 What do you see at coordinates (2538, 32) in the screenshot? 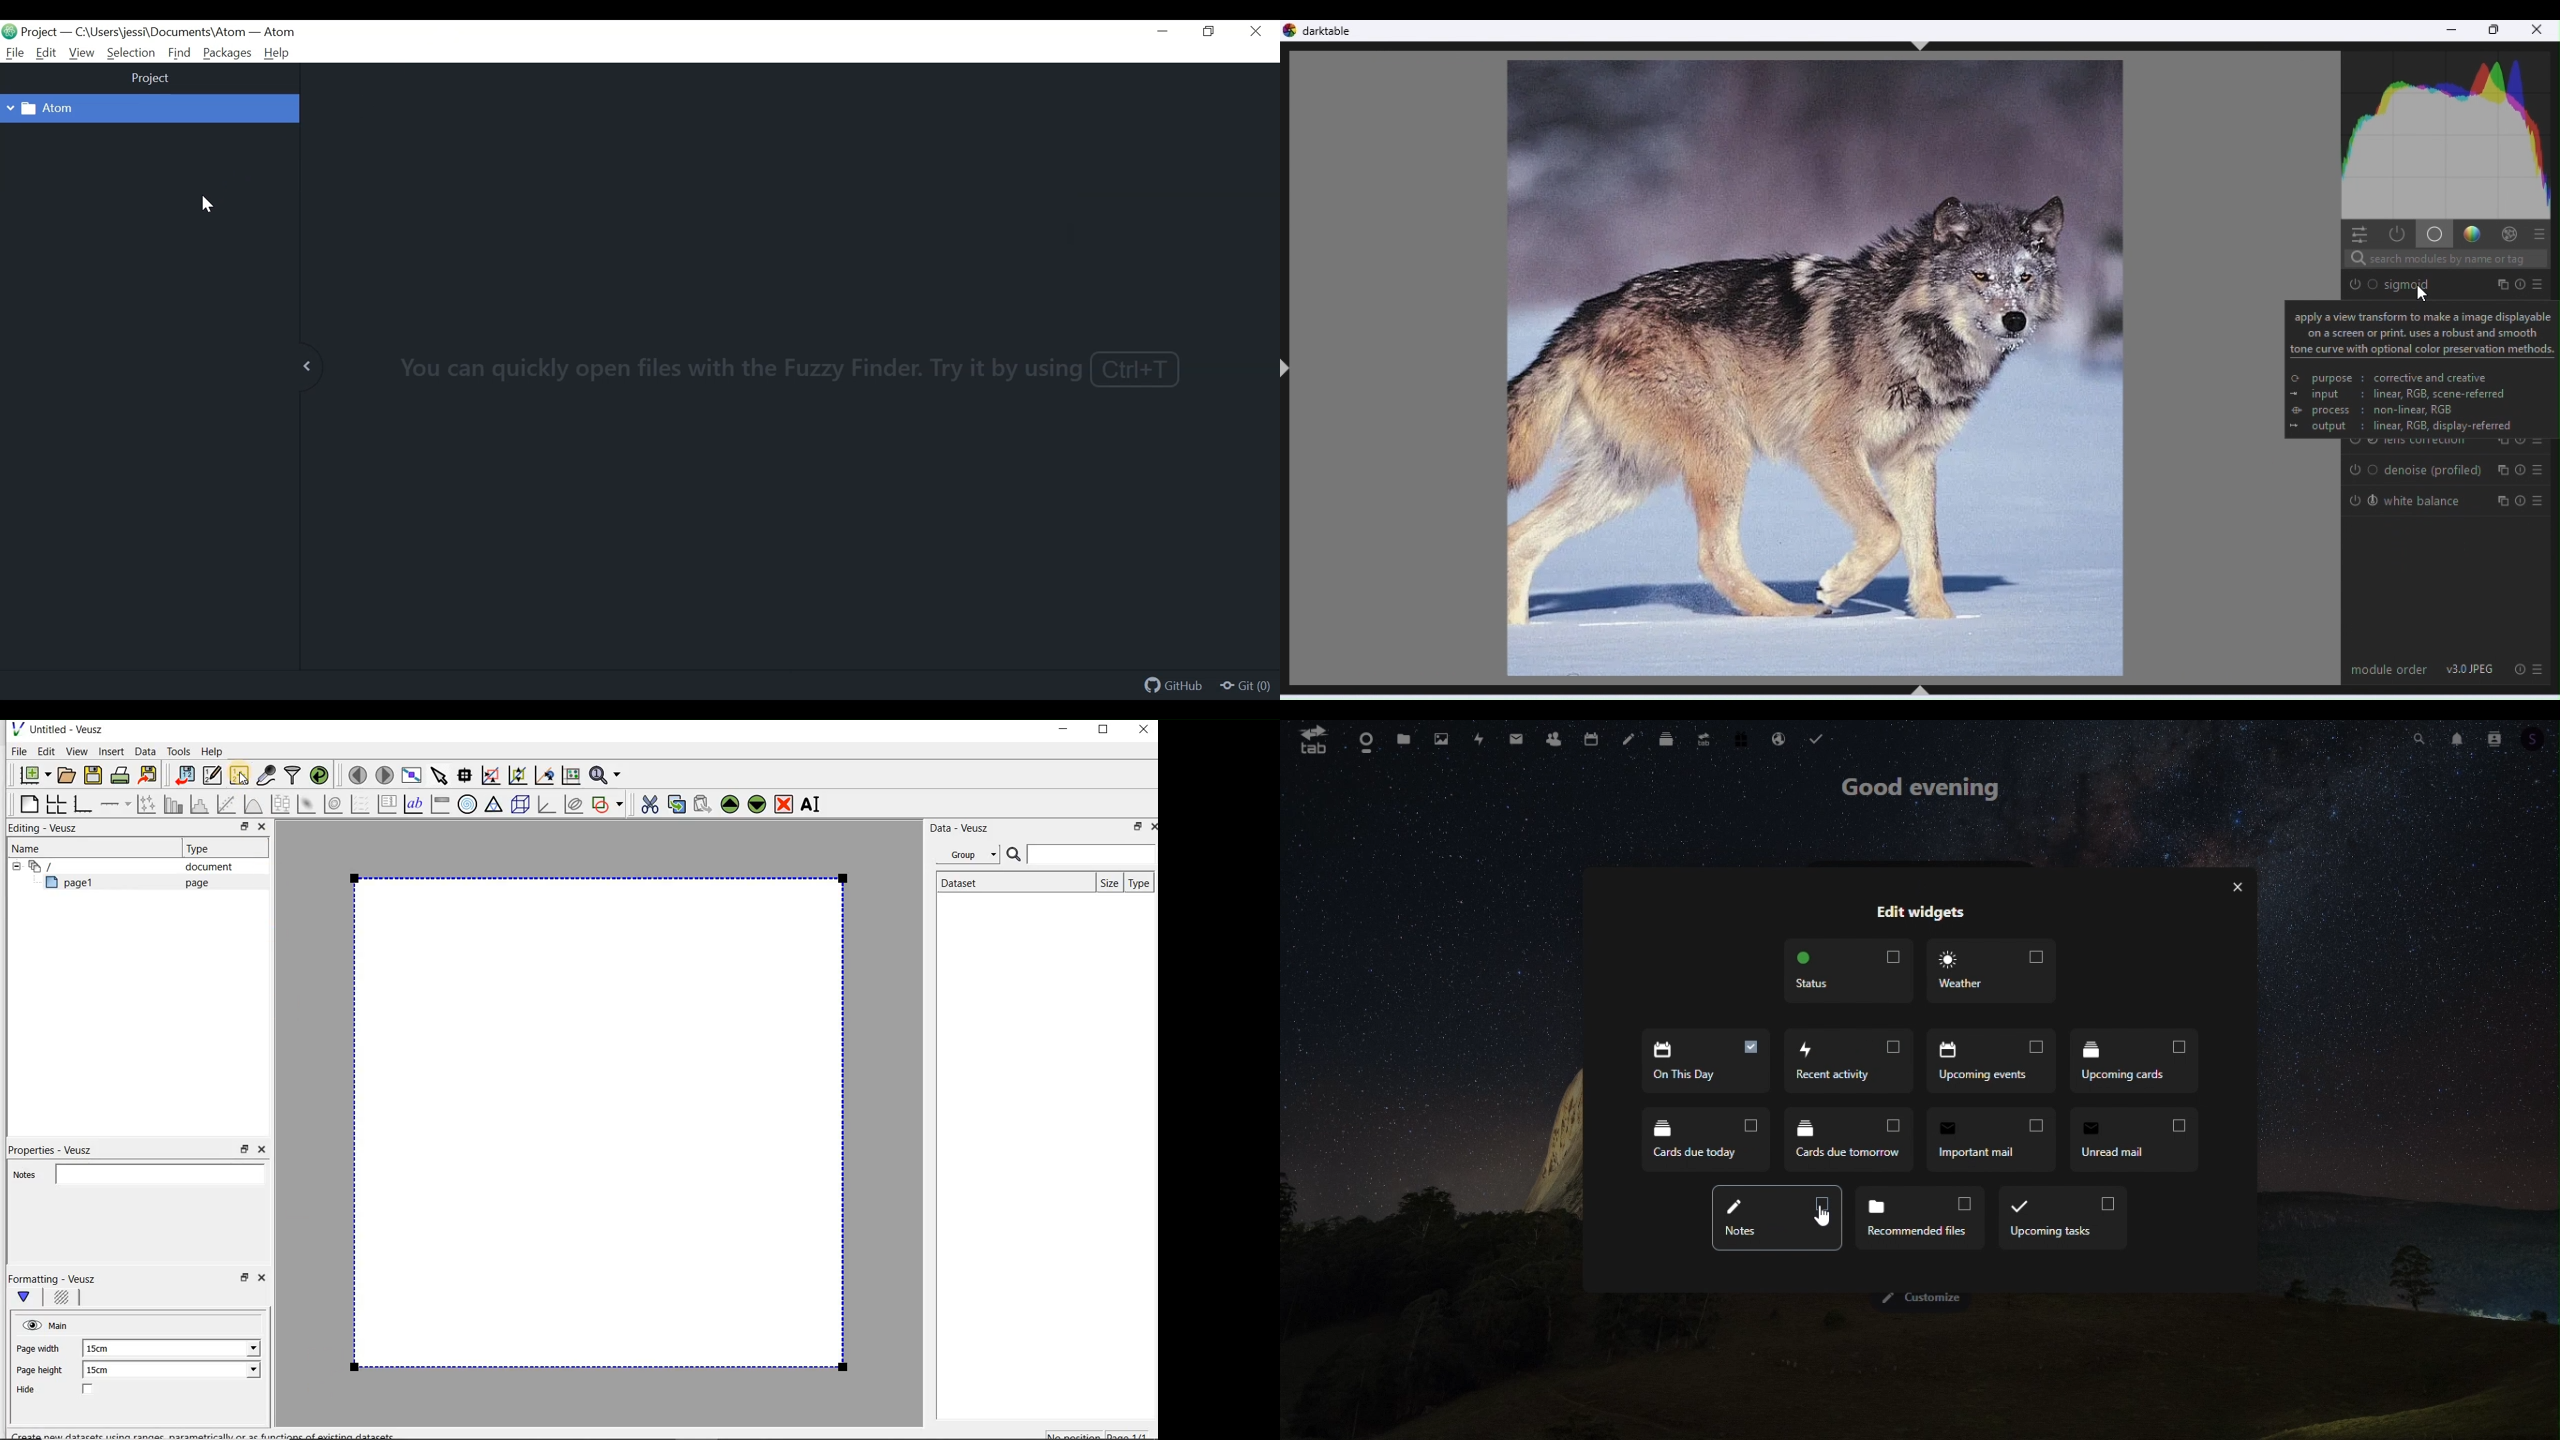
I see `Close` at bounding box center [2538, 32].